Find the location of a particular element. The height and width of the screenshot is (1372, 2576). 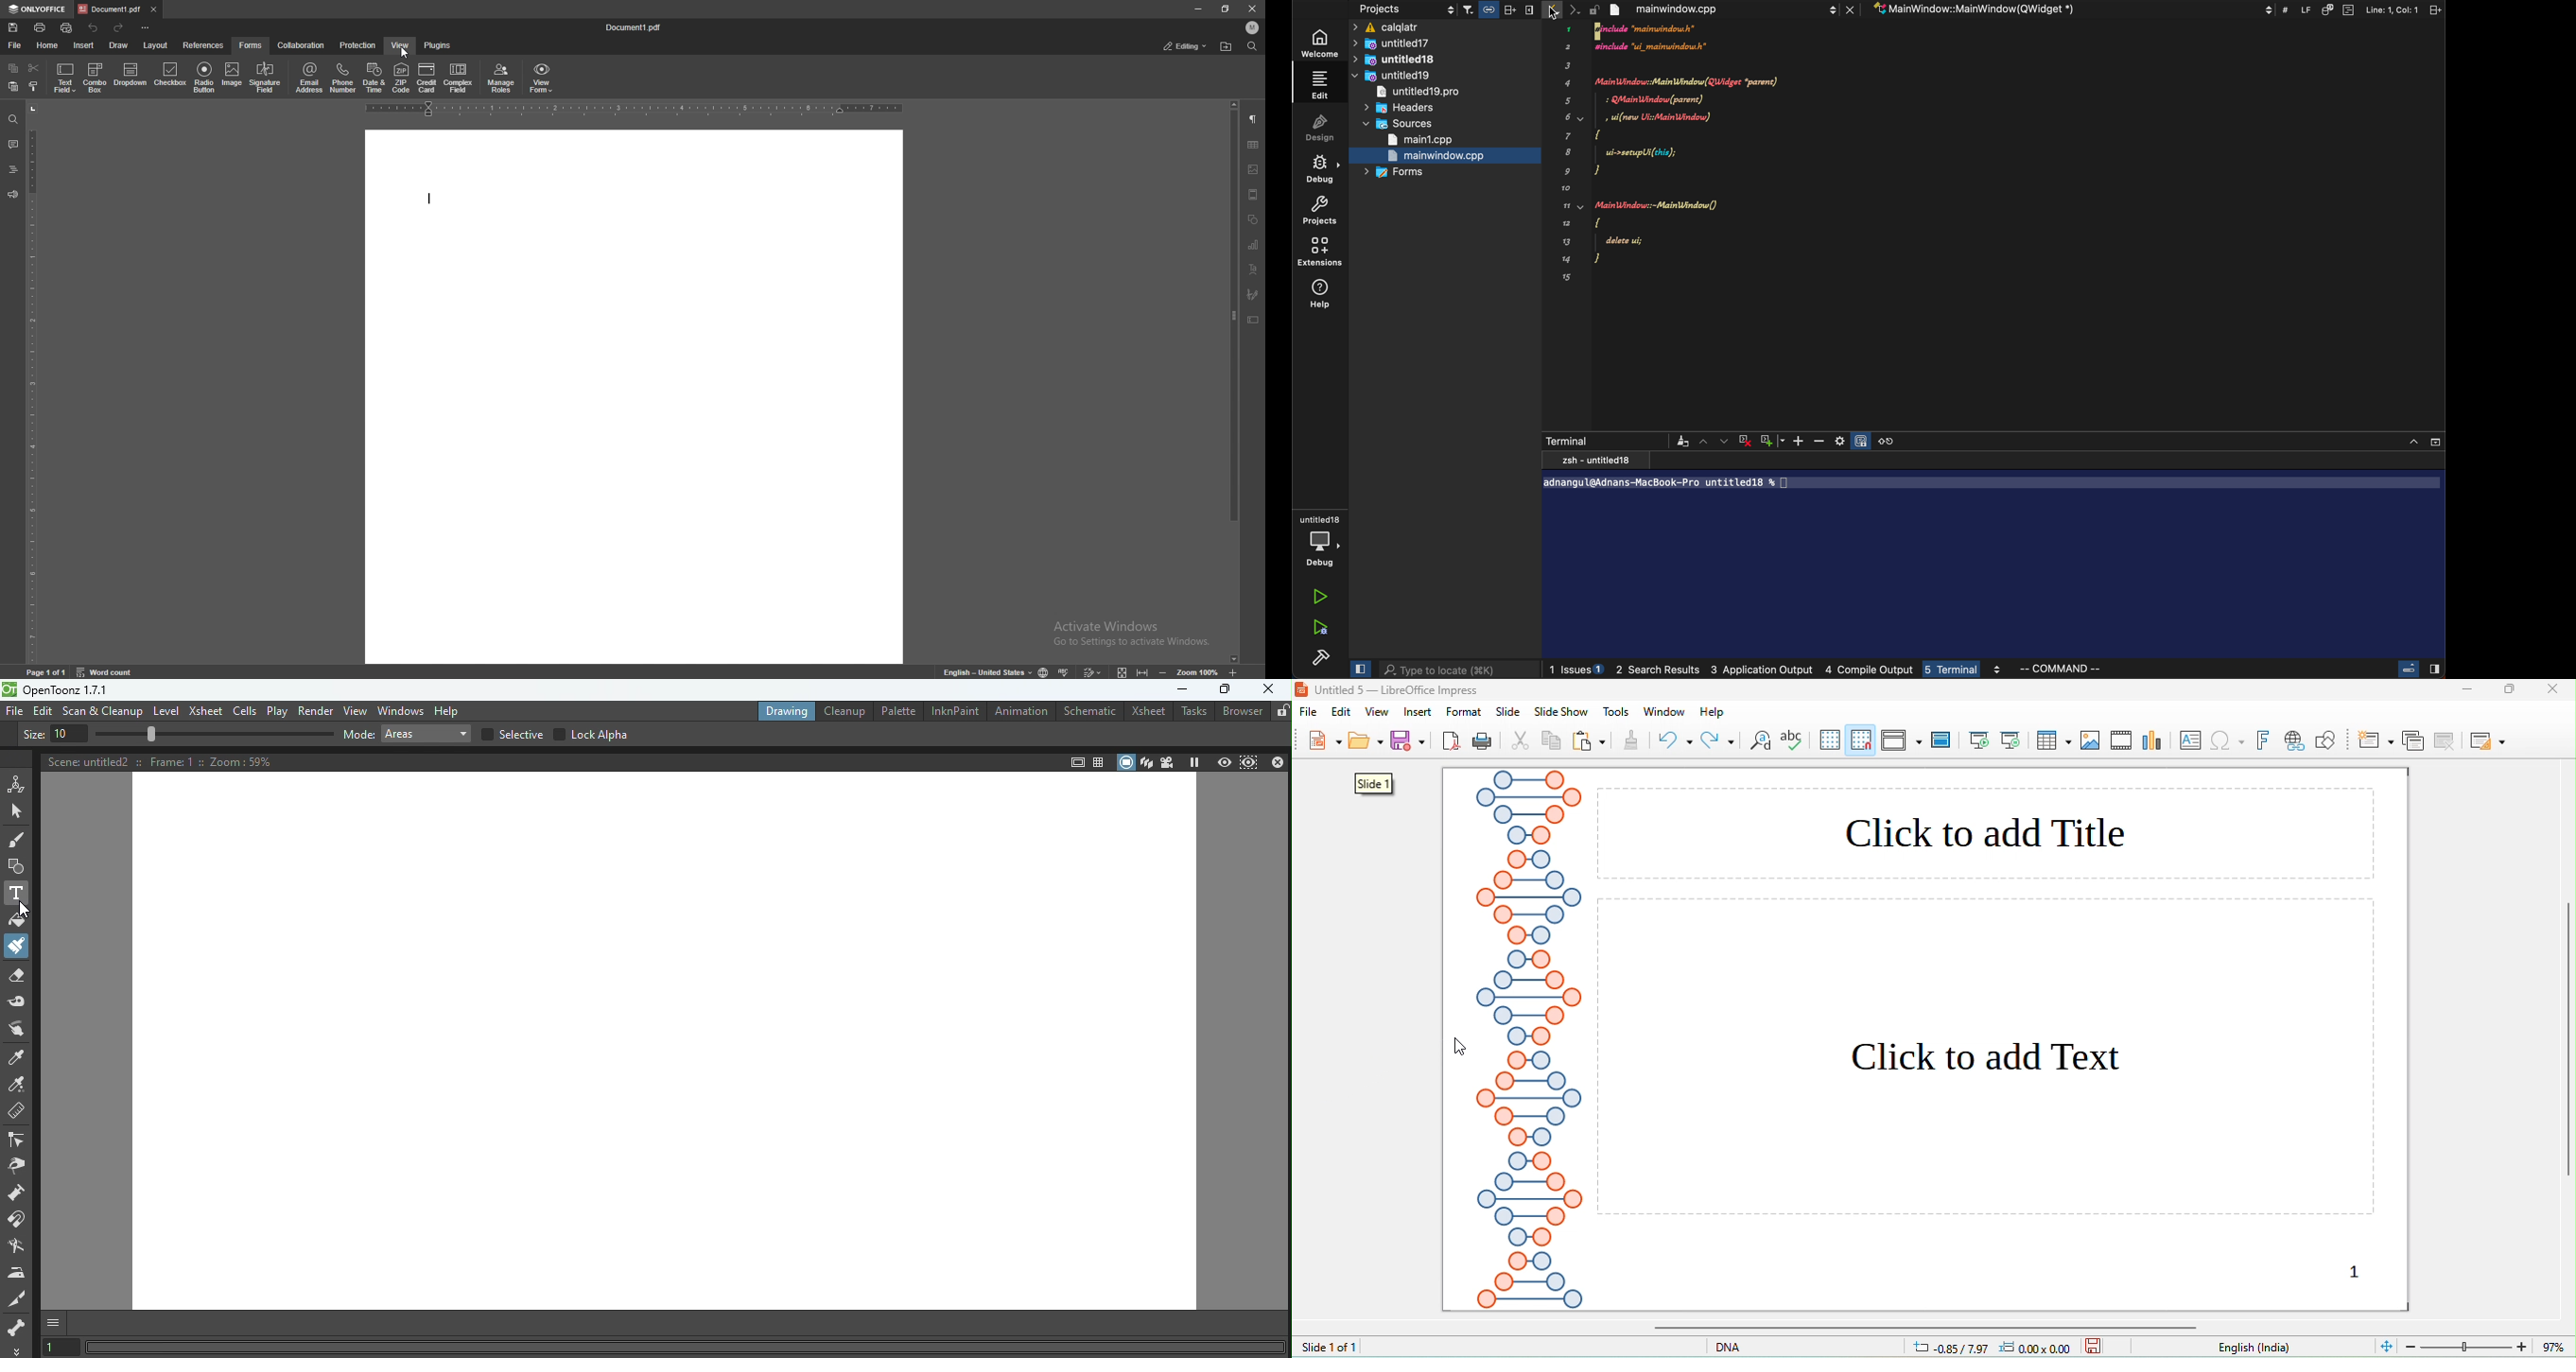

Style picker tool is located at coordinates (19, 1056).